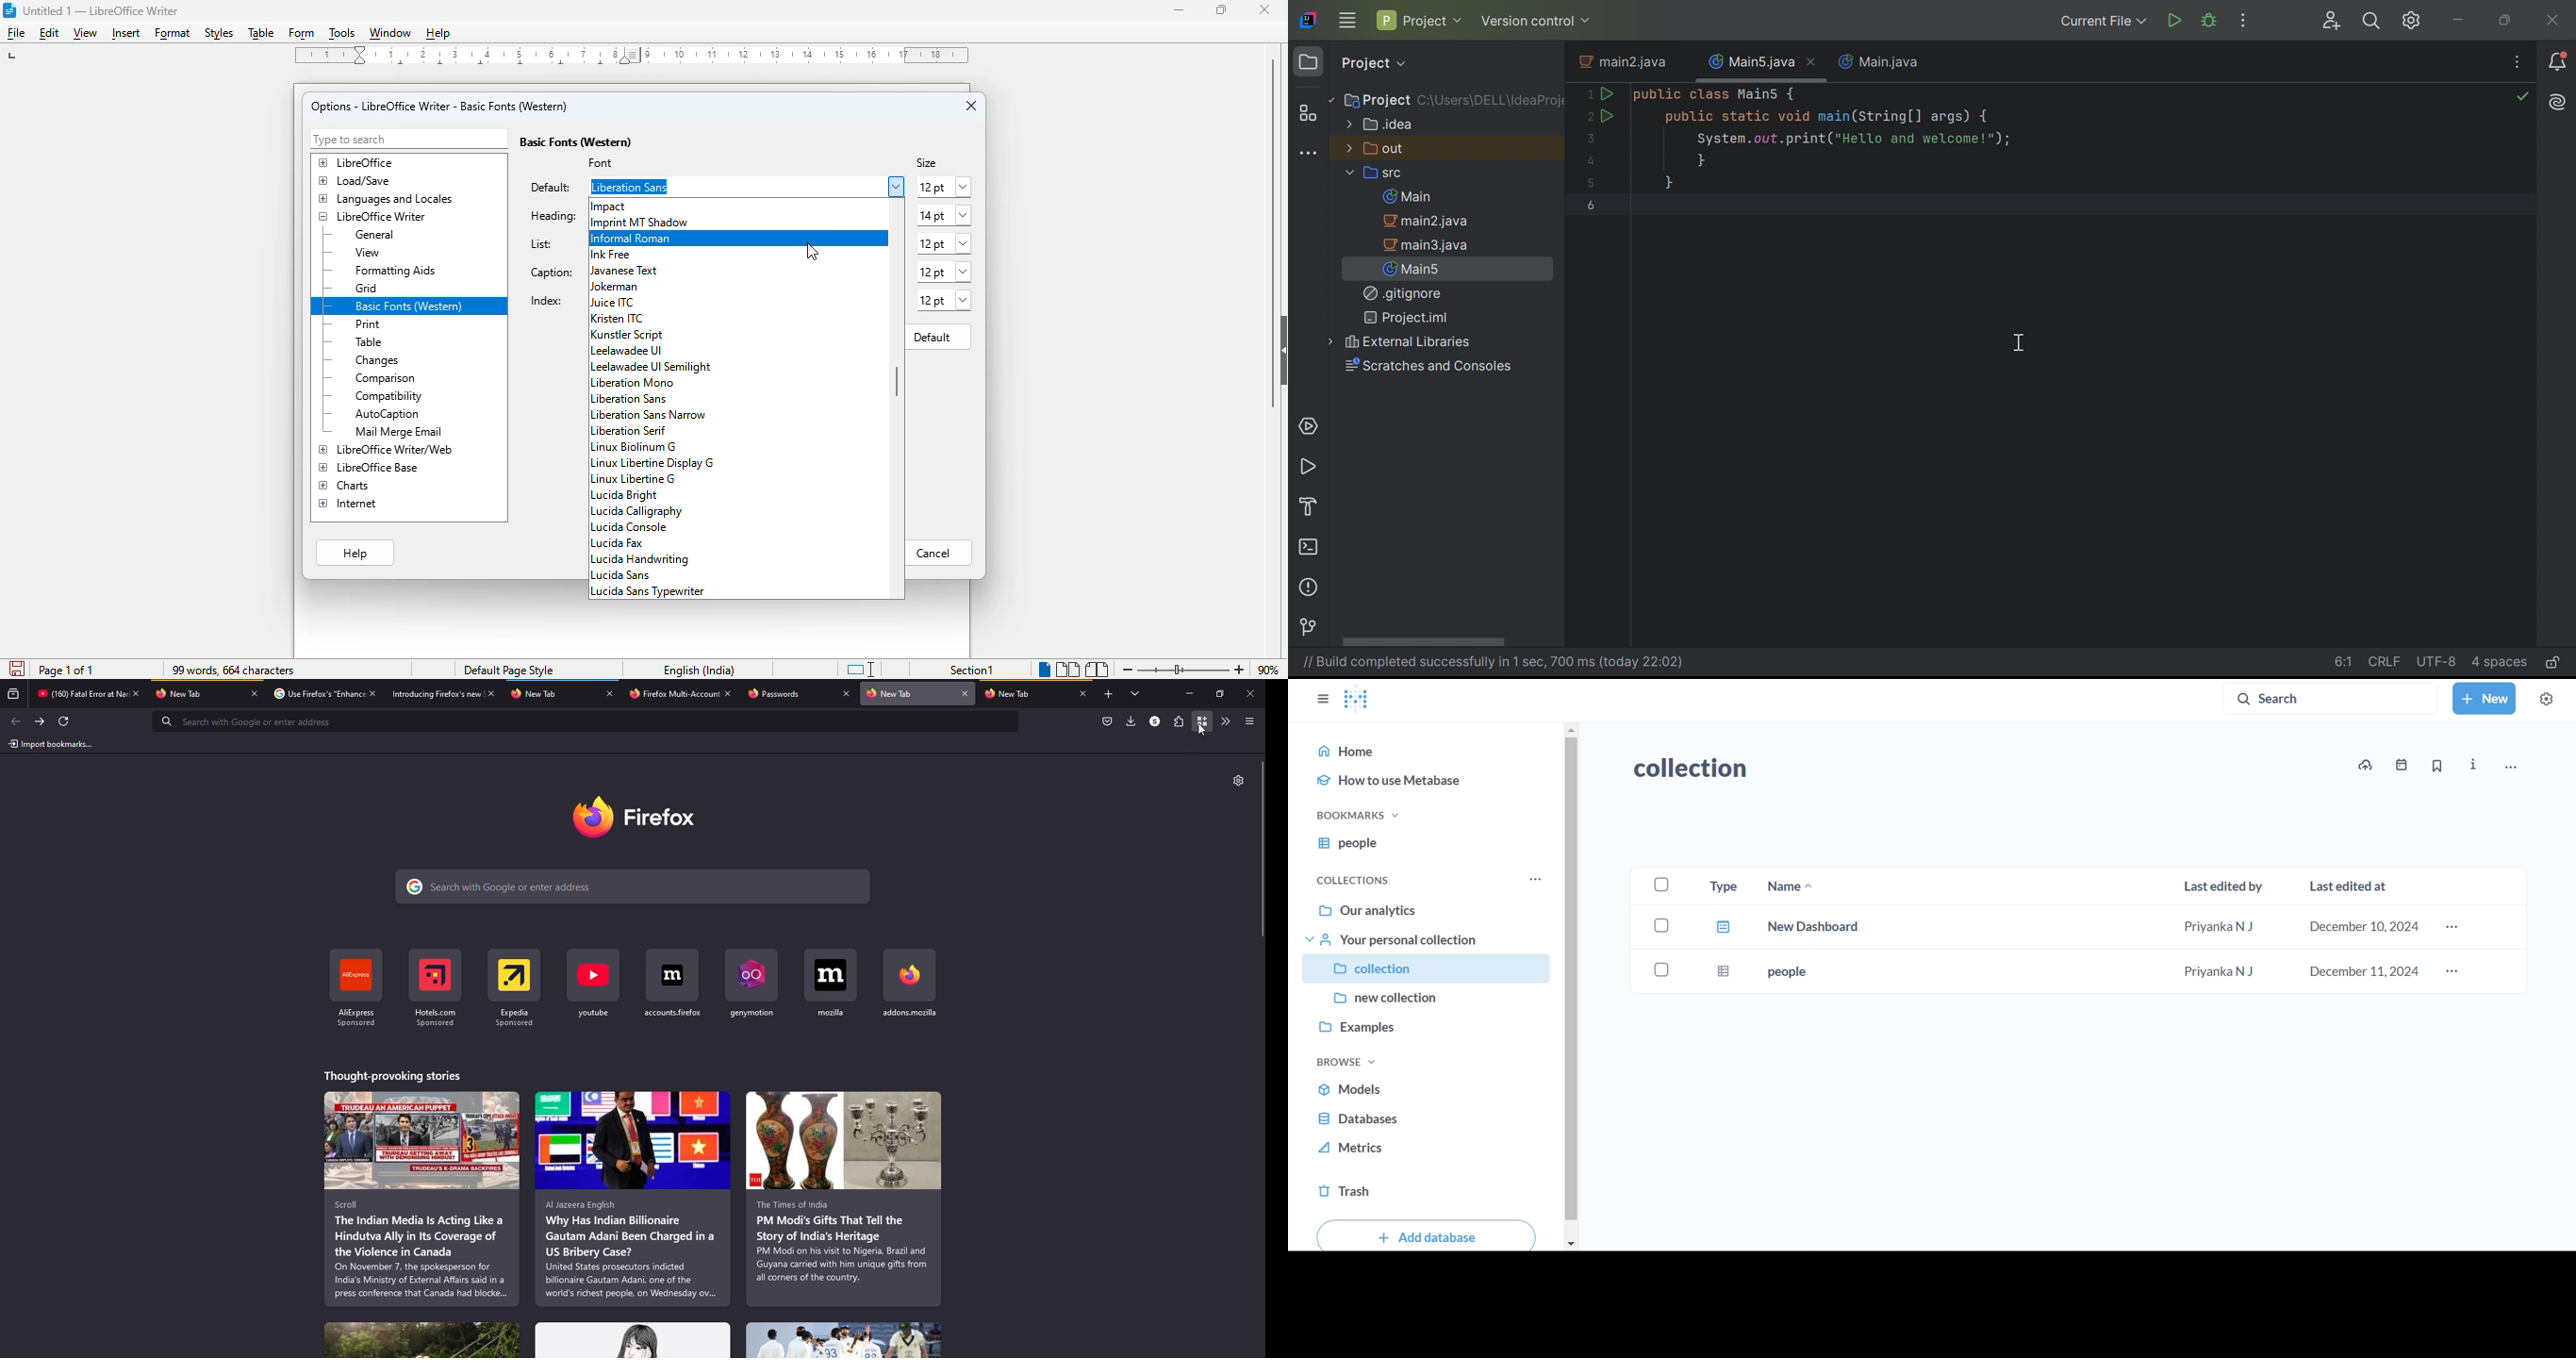 The height and width of the screenshot is (1372, 2576). What do you see at coordinates (1347, 19) in the screenshot?
I see `Main Menu` at bounding box center [1347, 19].